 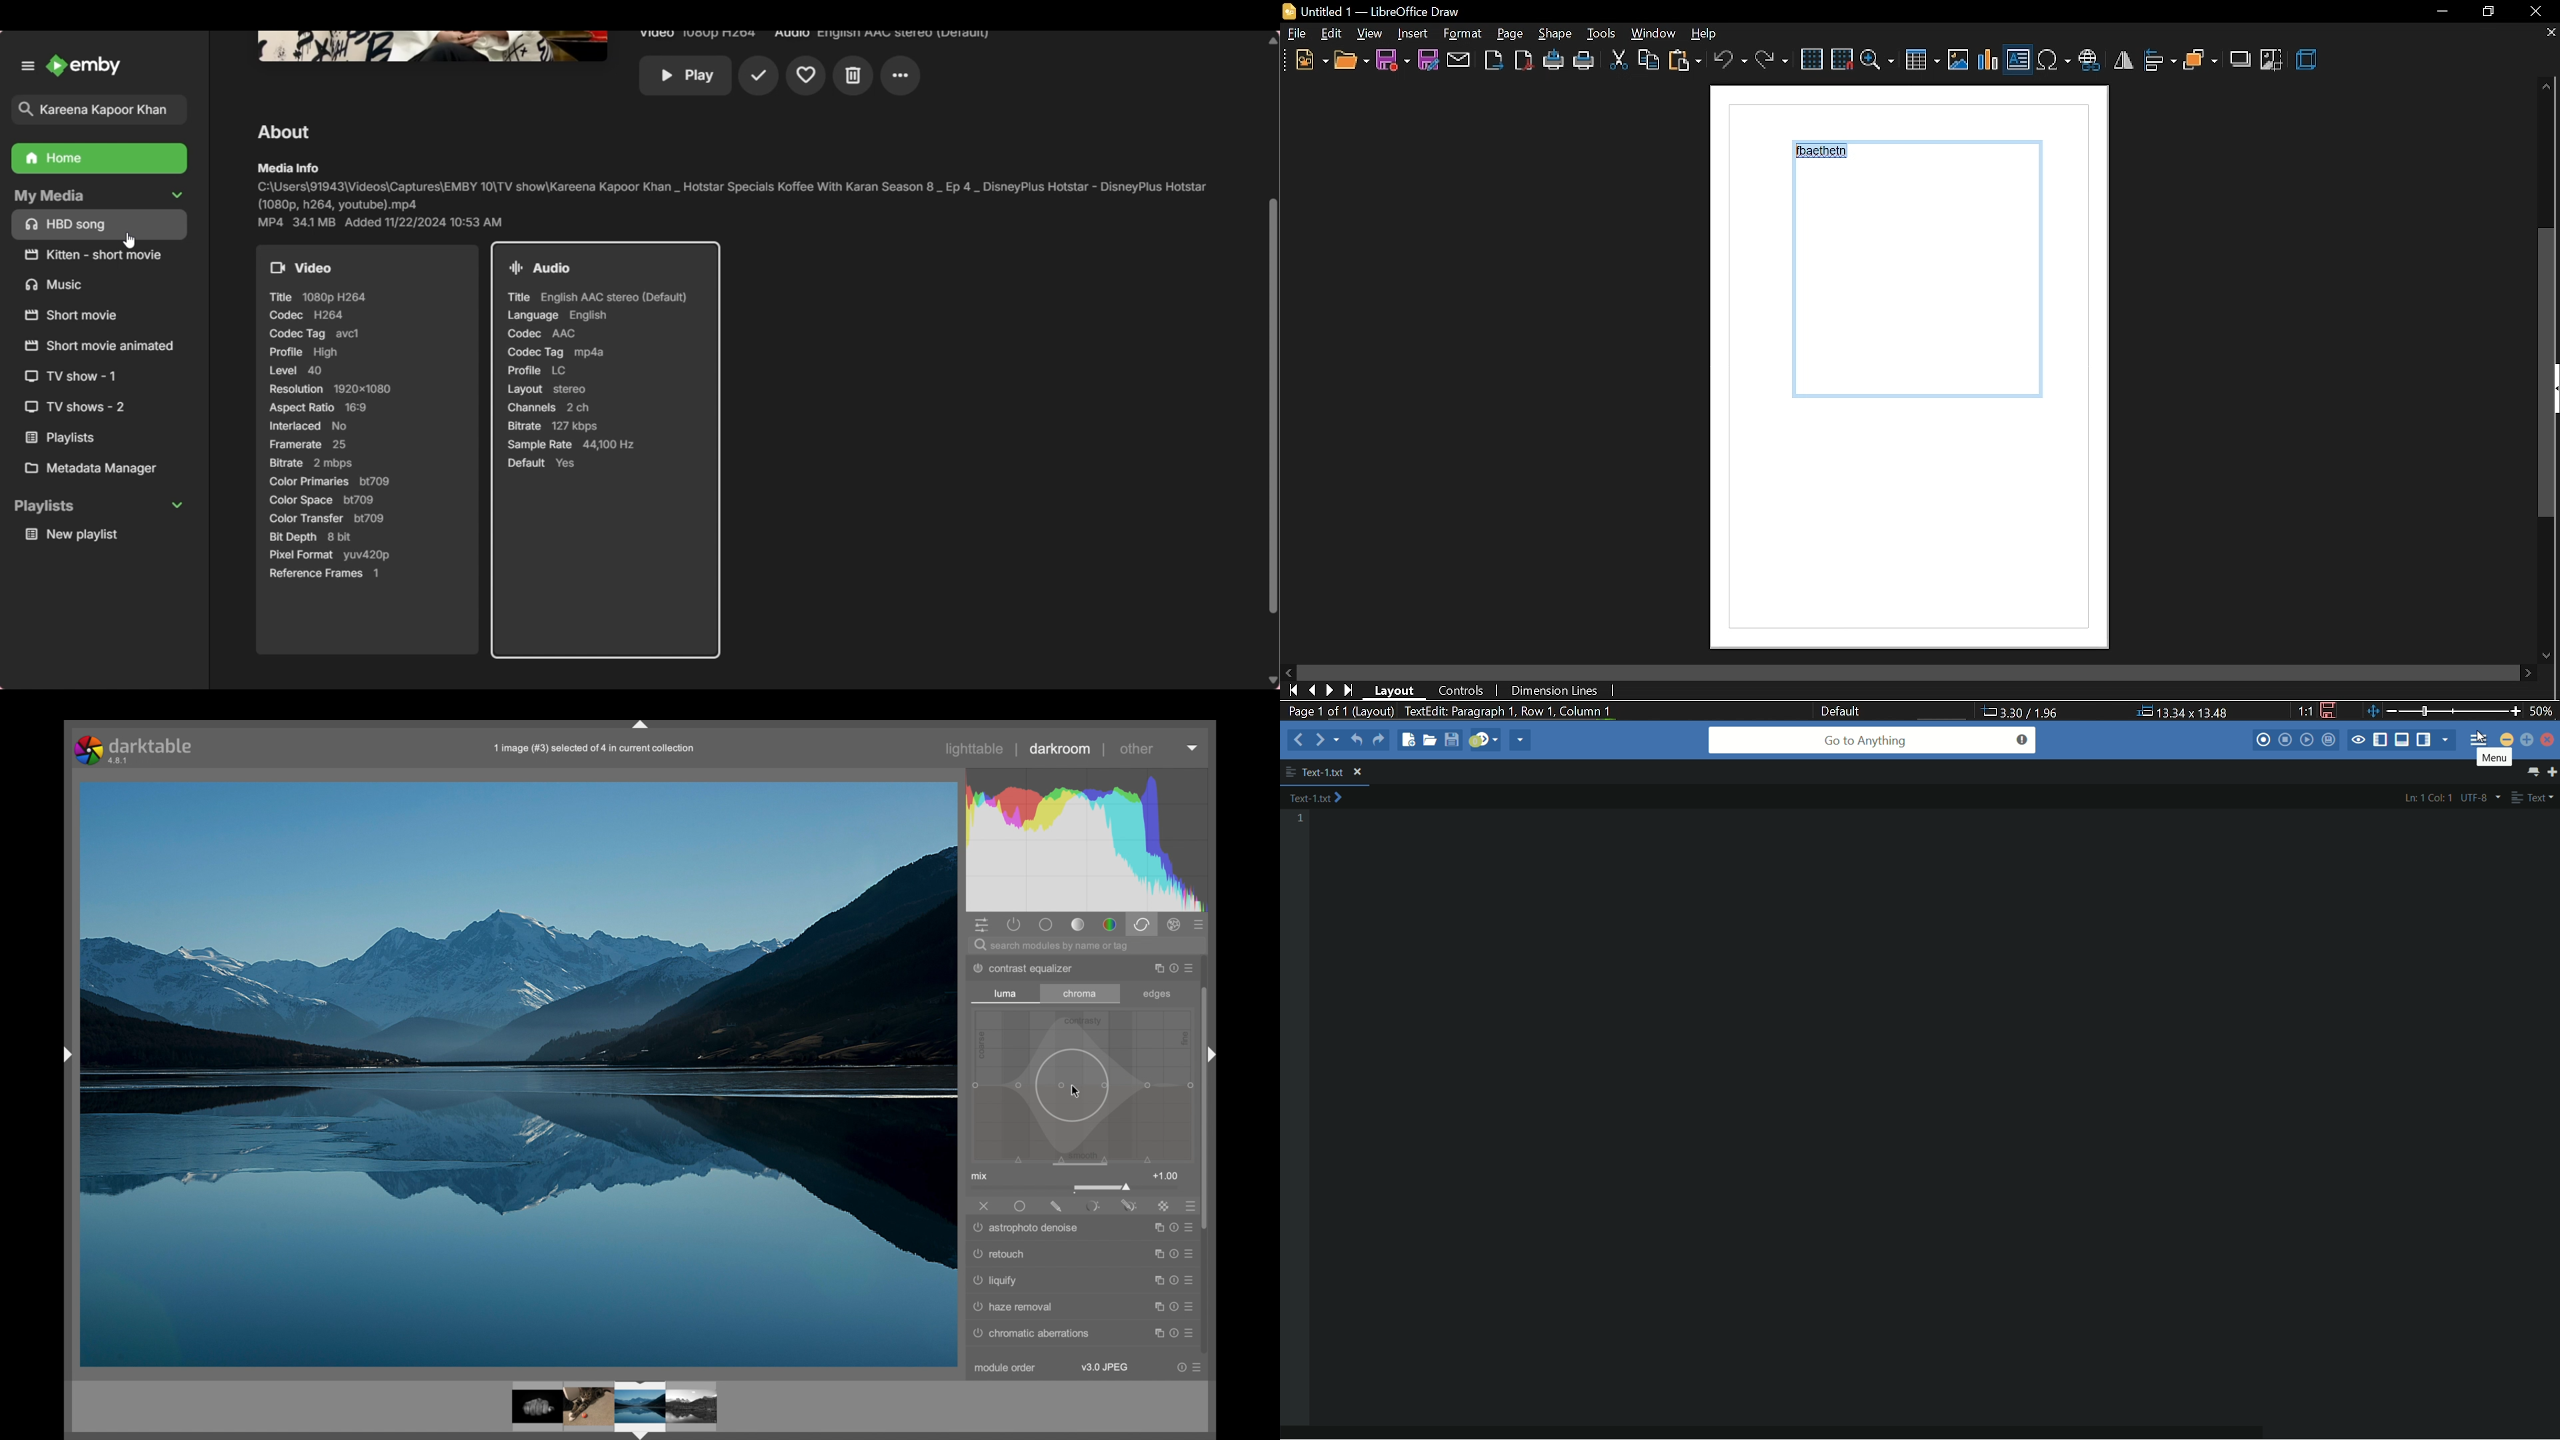 What do you see at coordinates (2547, 375) in the screenshot?
I see `vertical scrollbar` at bounding box center [2547, 375].